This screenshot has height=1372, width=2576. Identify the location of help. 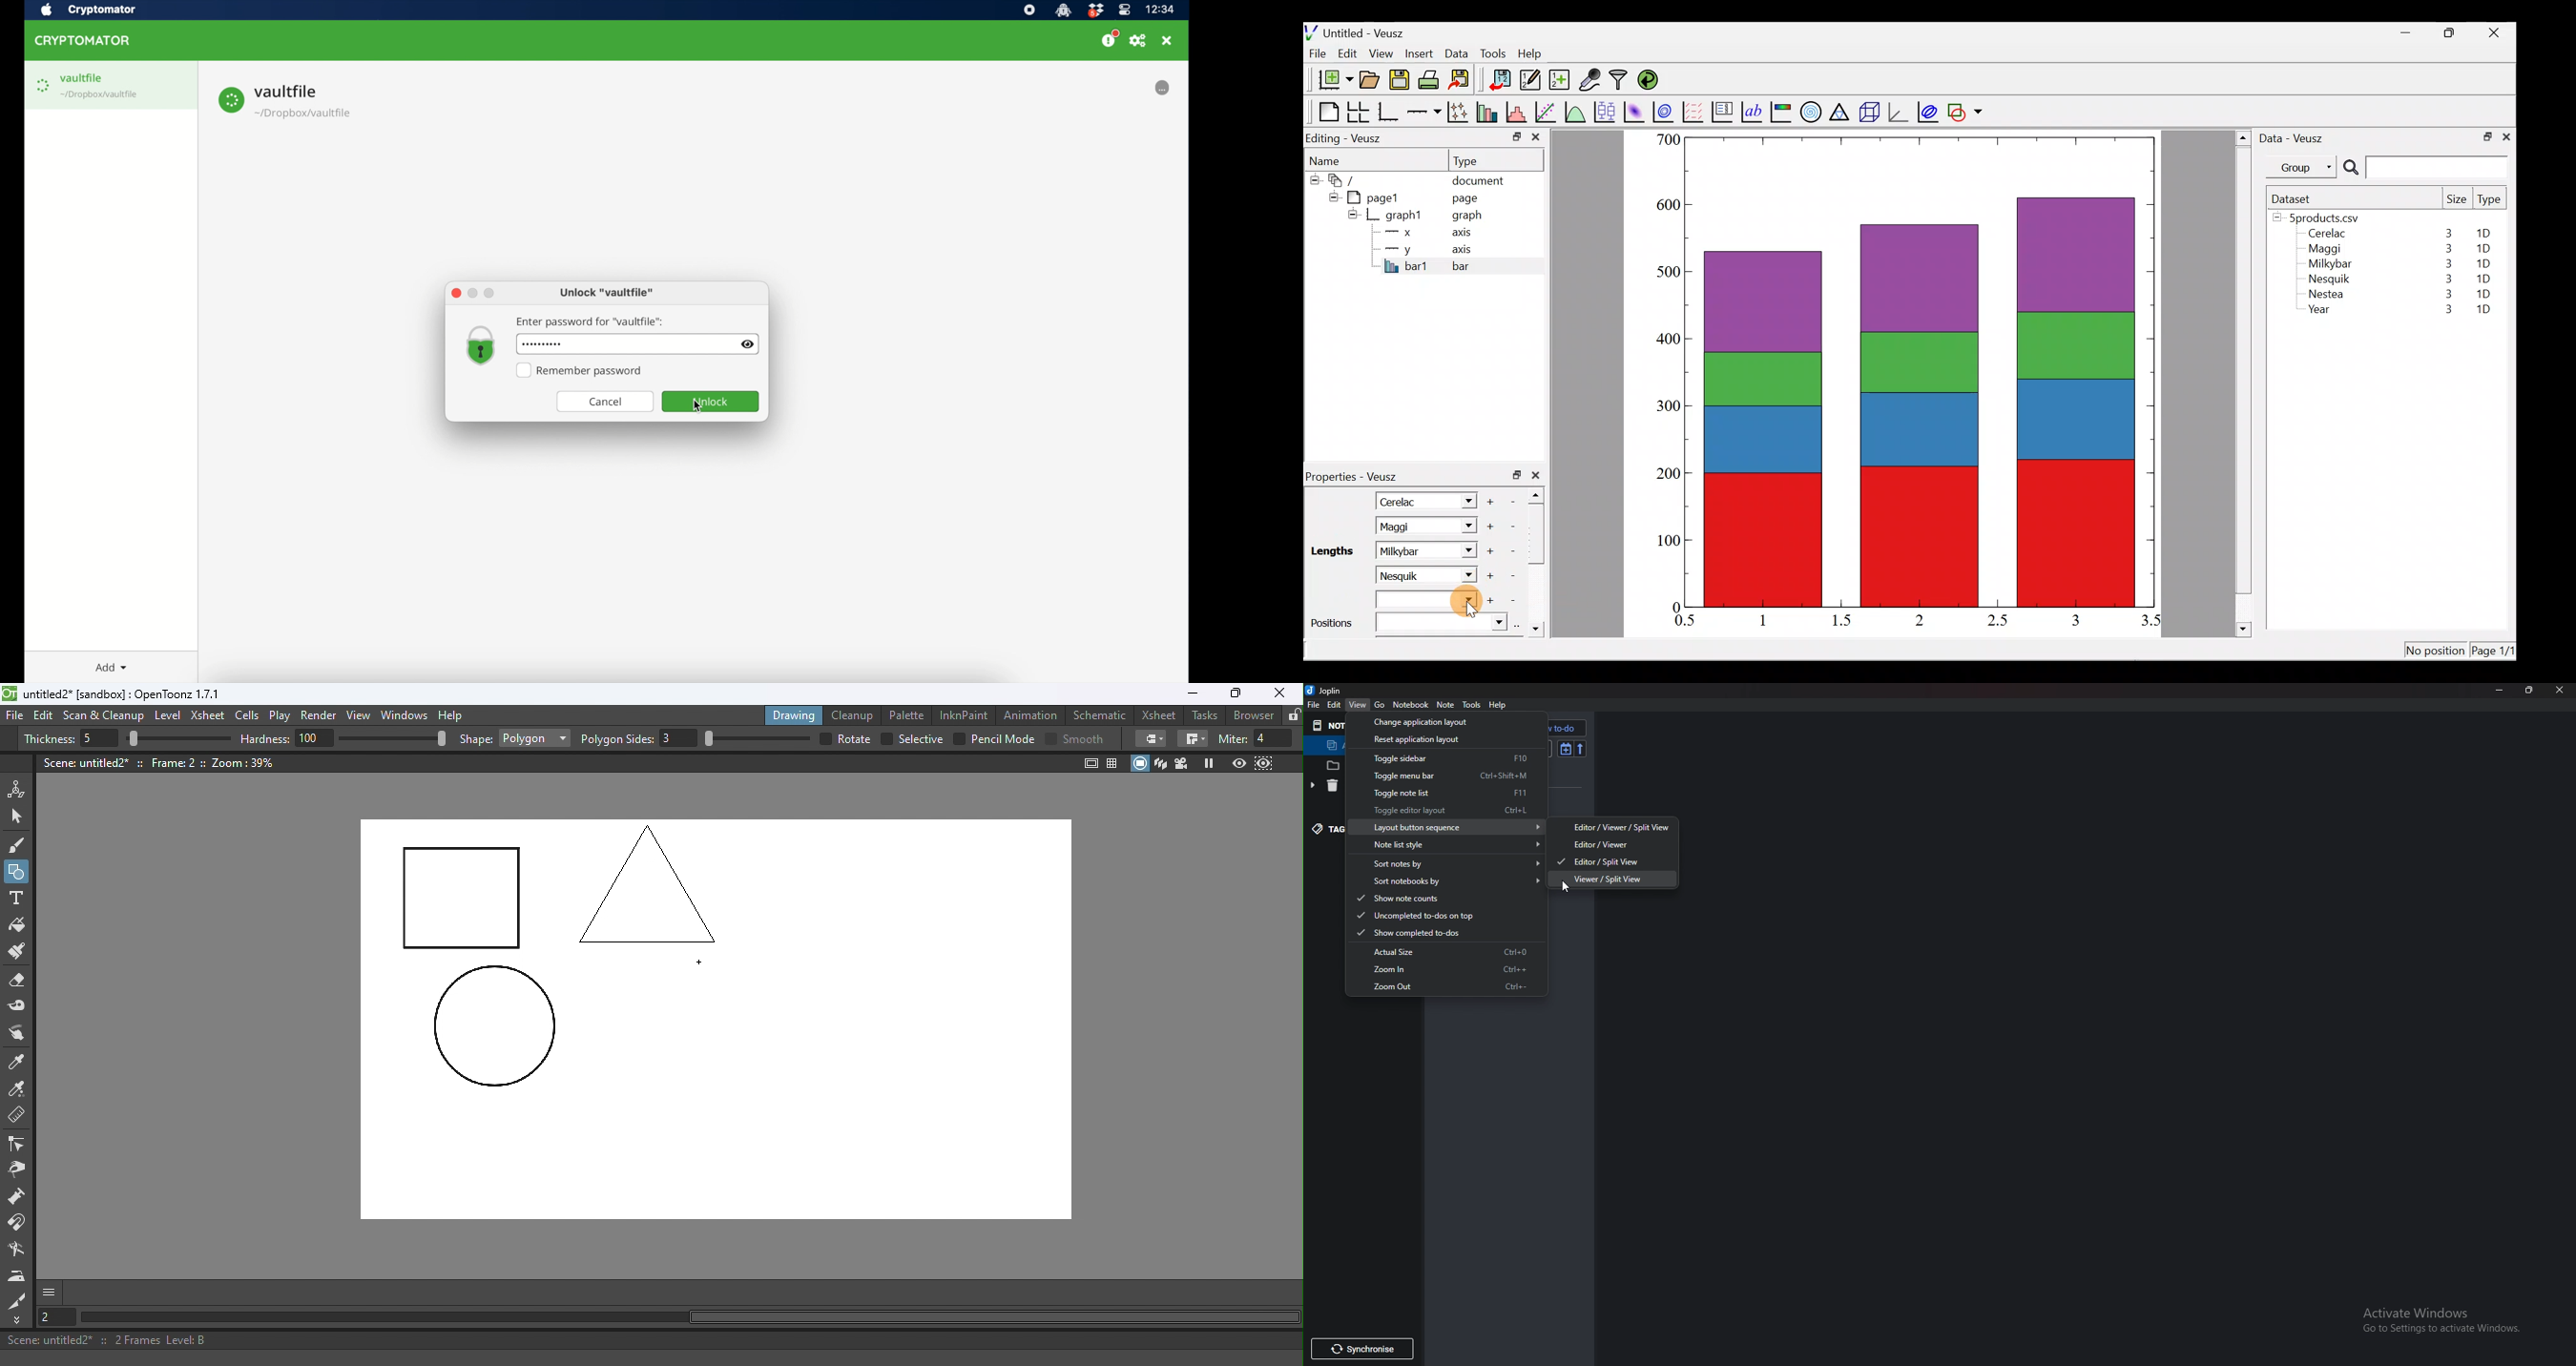
(1500, 705).